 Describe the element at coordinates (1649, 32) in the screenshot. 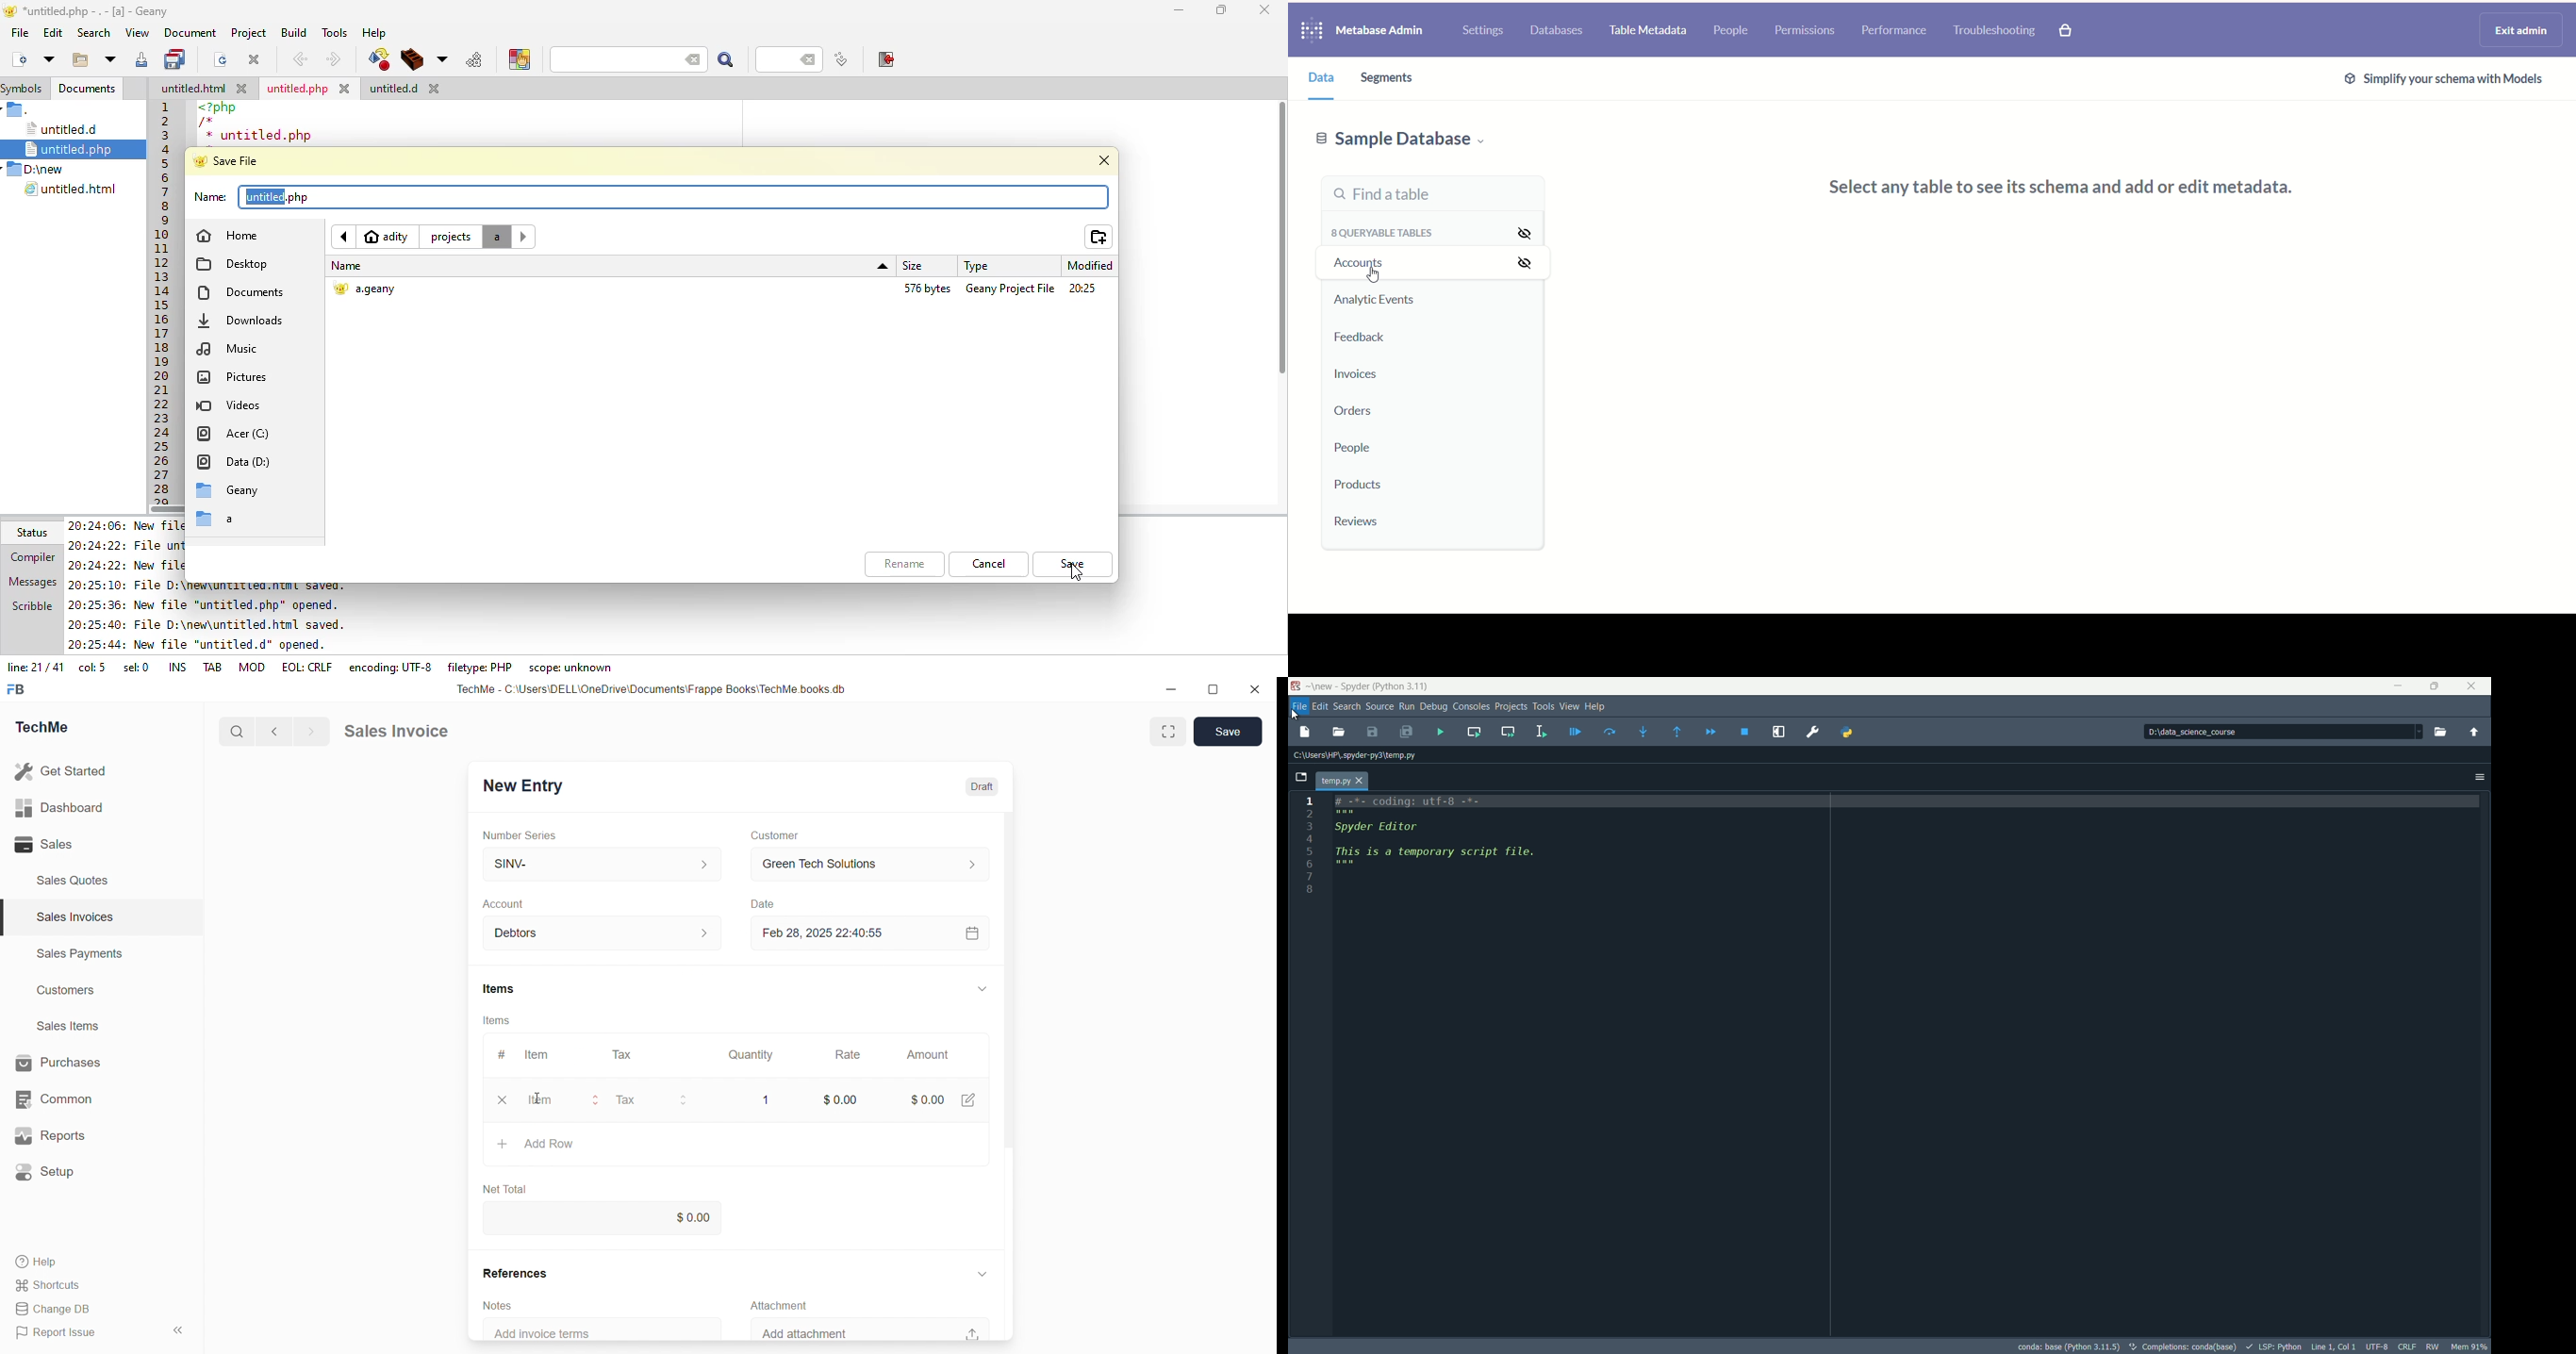

I see `table metadata` at that location.